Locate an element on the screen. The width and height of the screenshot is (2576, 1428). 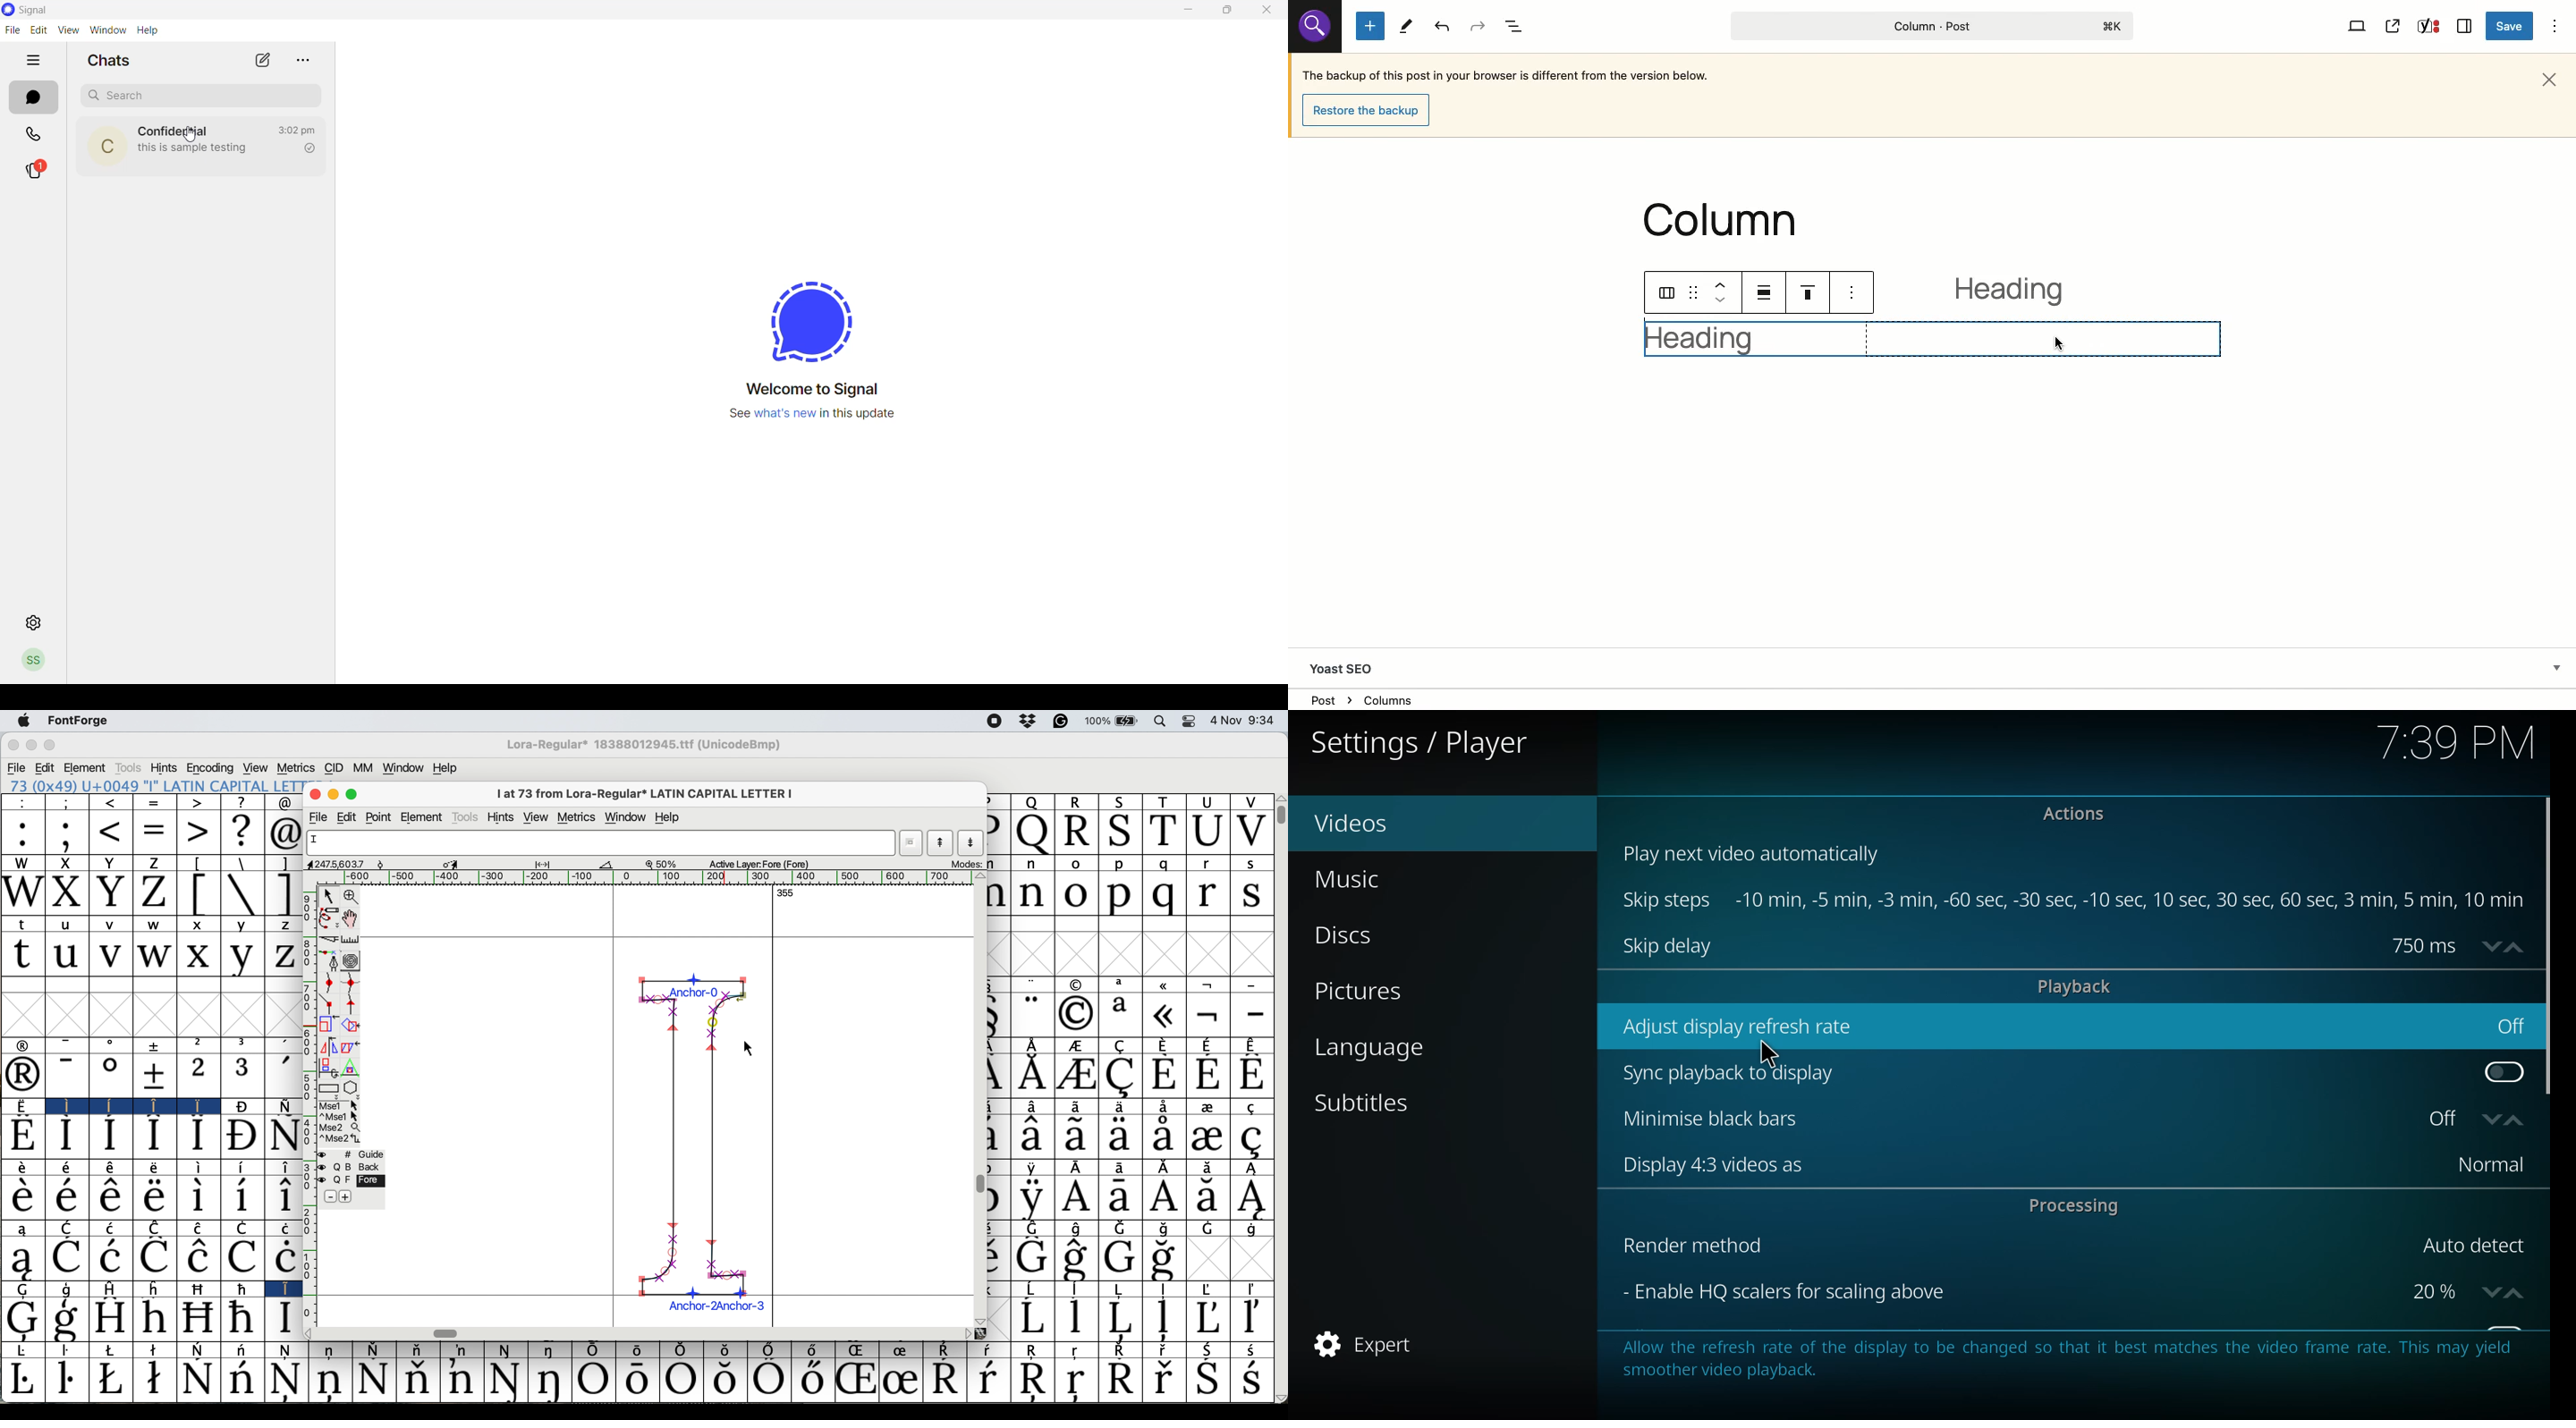
read recipient  is located at coordinates (307, 150).